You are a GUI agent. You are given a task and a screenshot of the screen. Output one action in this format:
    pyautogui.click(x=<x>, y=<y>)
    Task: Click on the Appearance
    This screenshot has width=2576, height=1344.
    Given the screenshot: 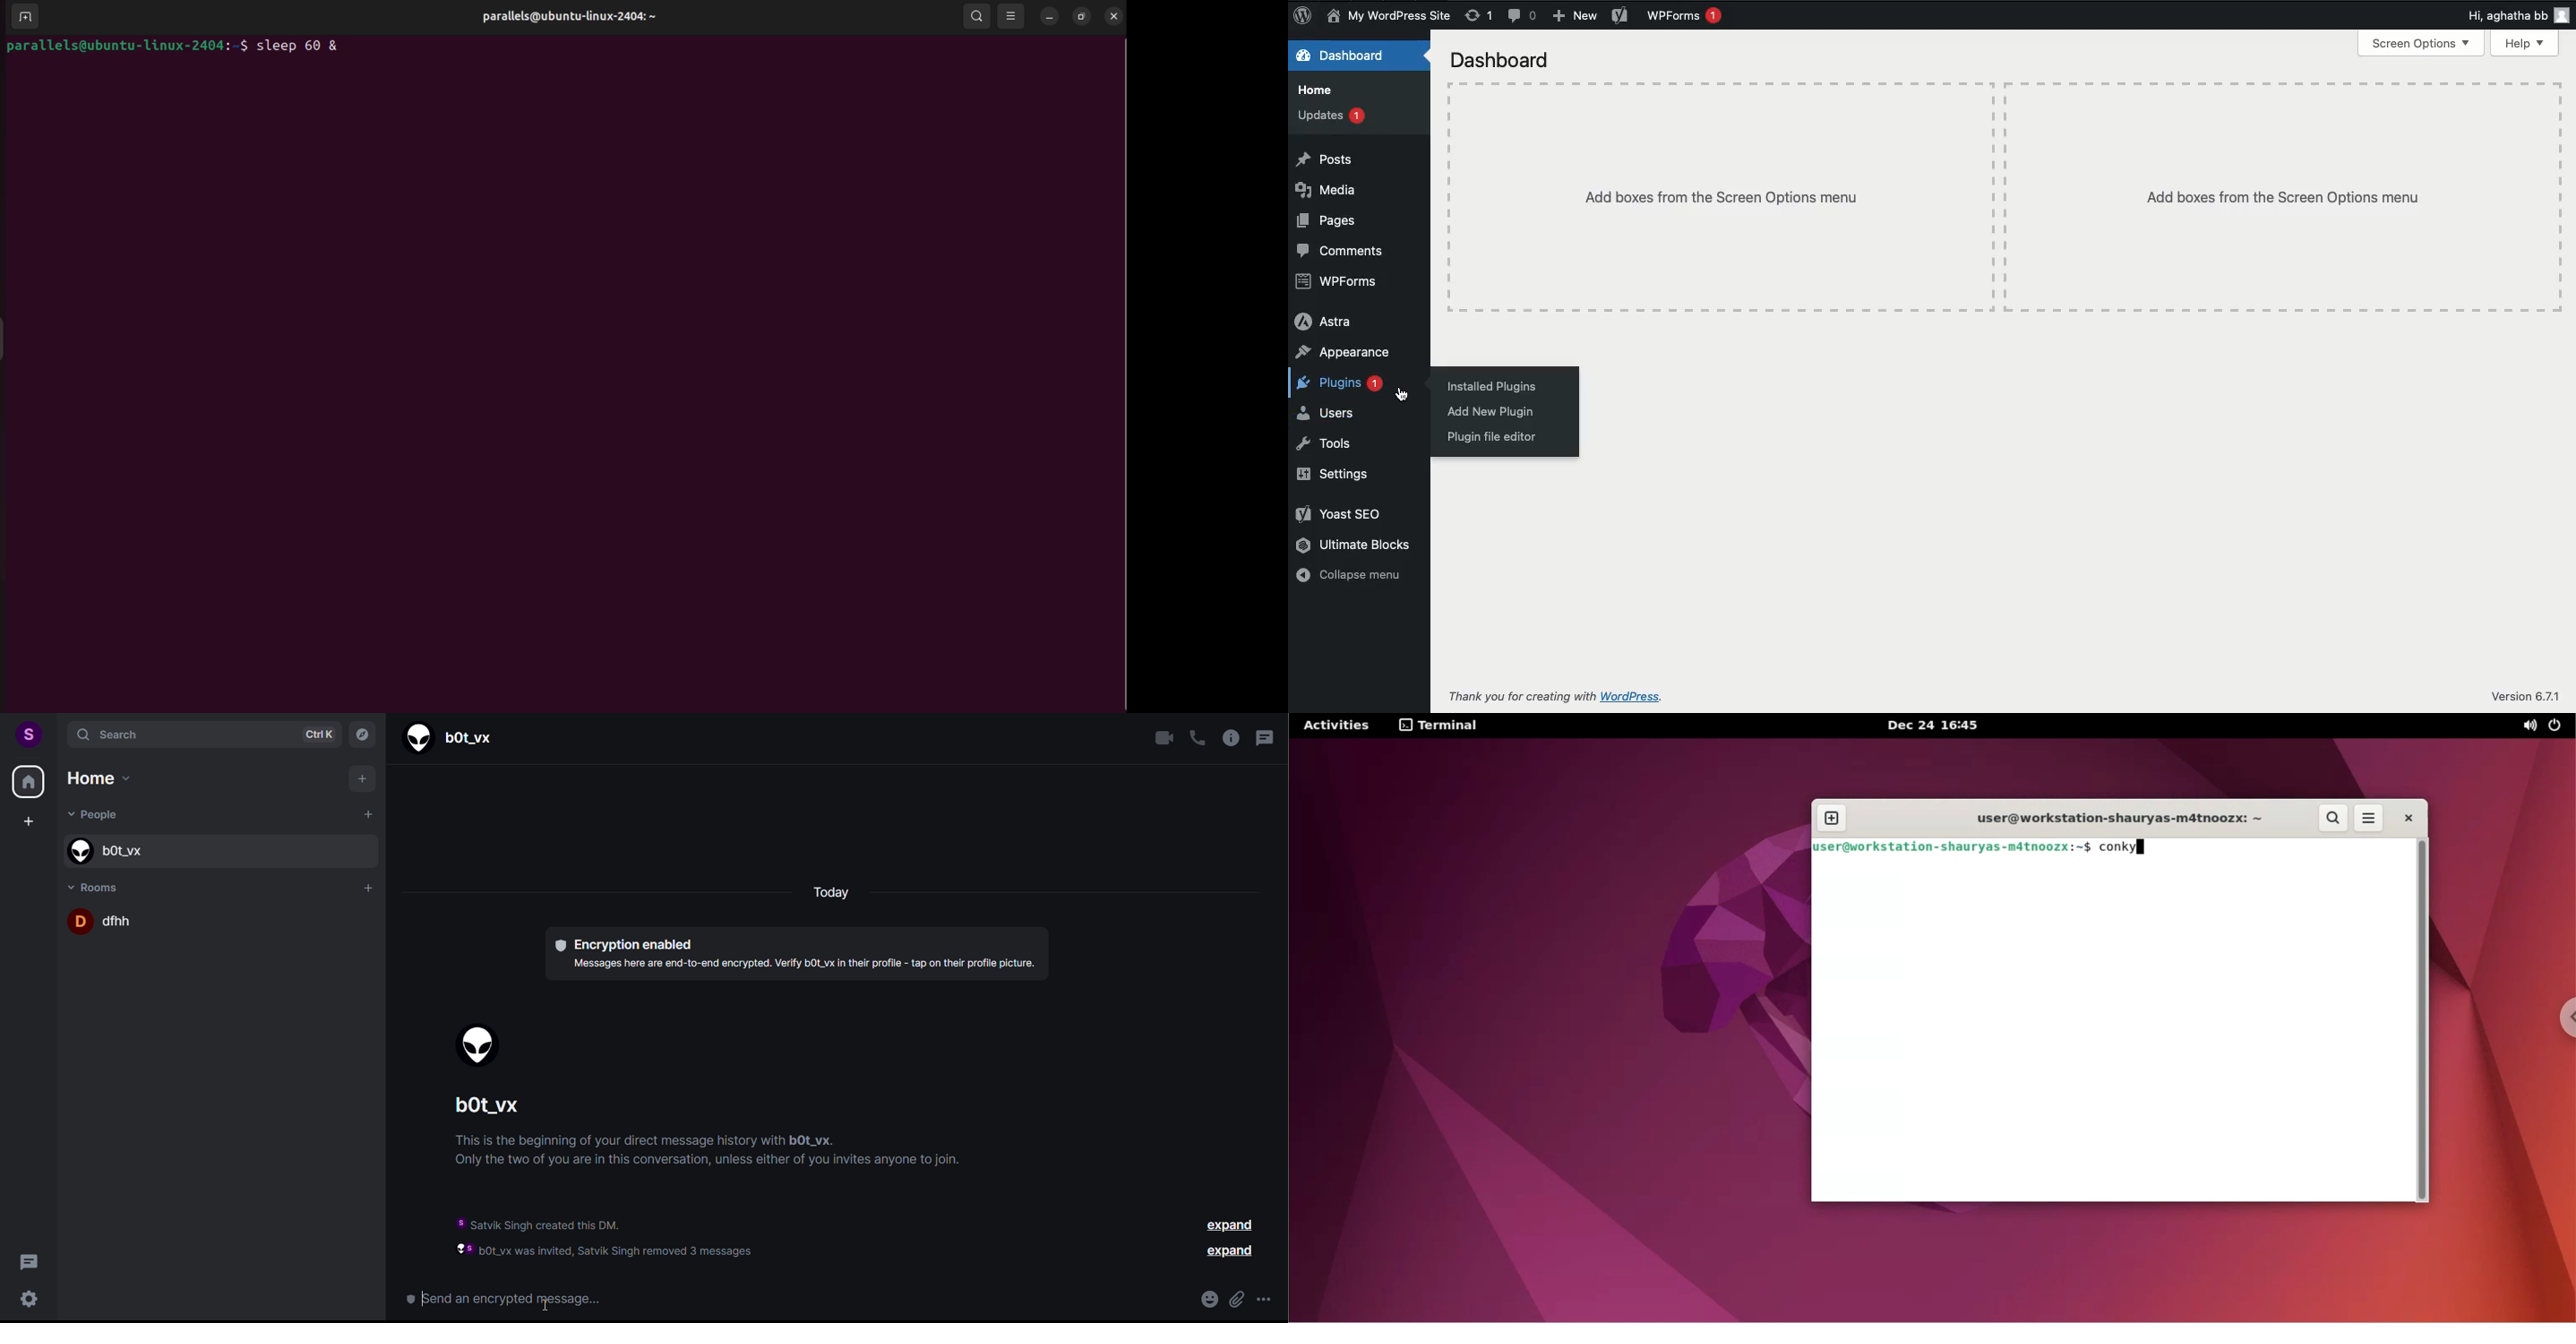 What is the action you would take?
    pyautogui.click(x=1341, y=353)
    